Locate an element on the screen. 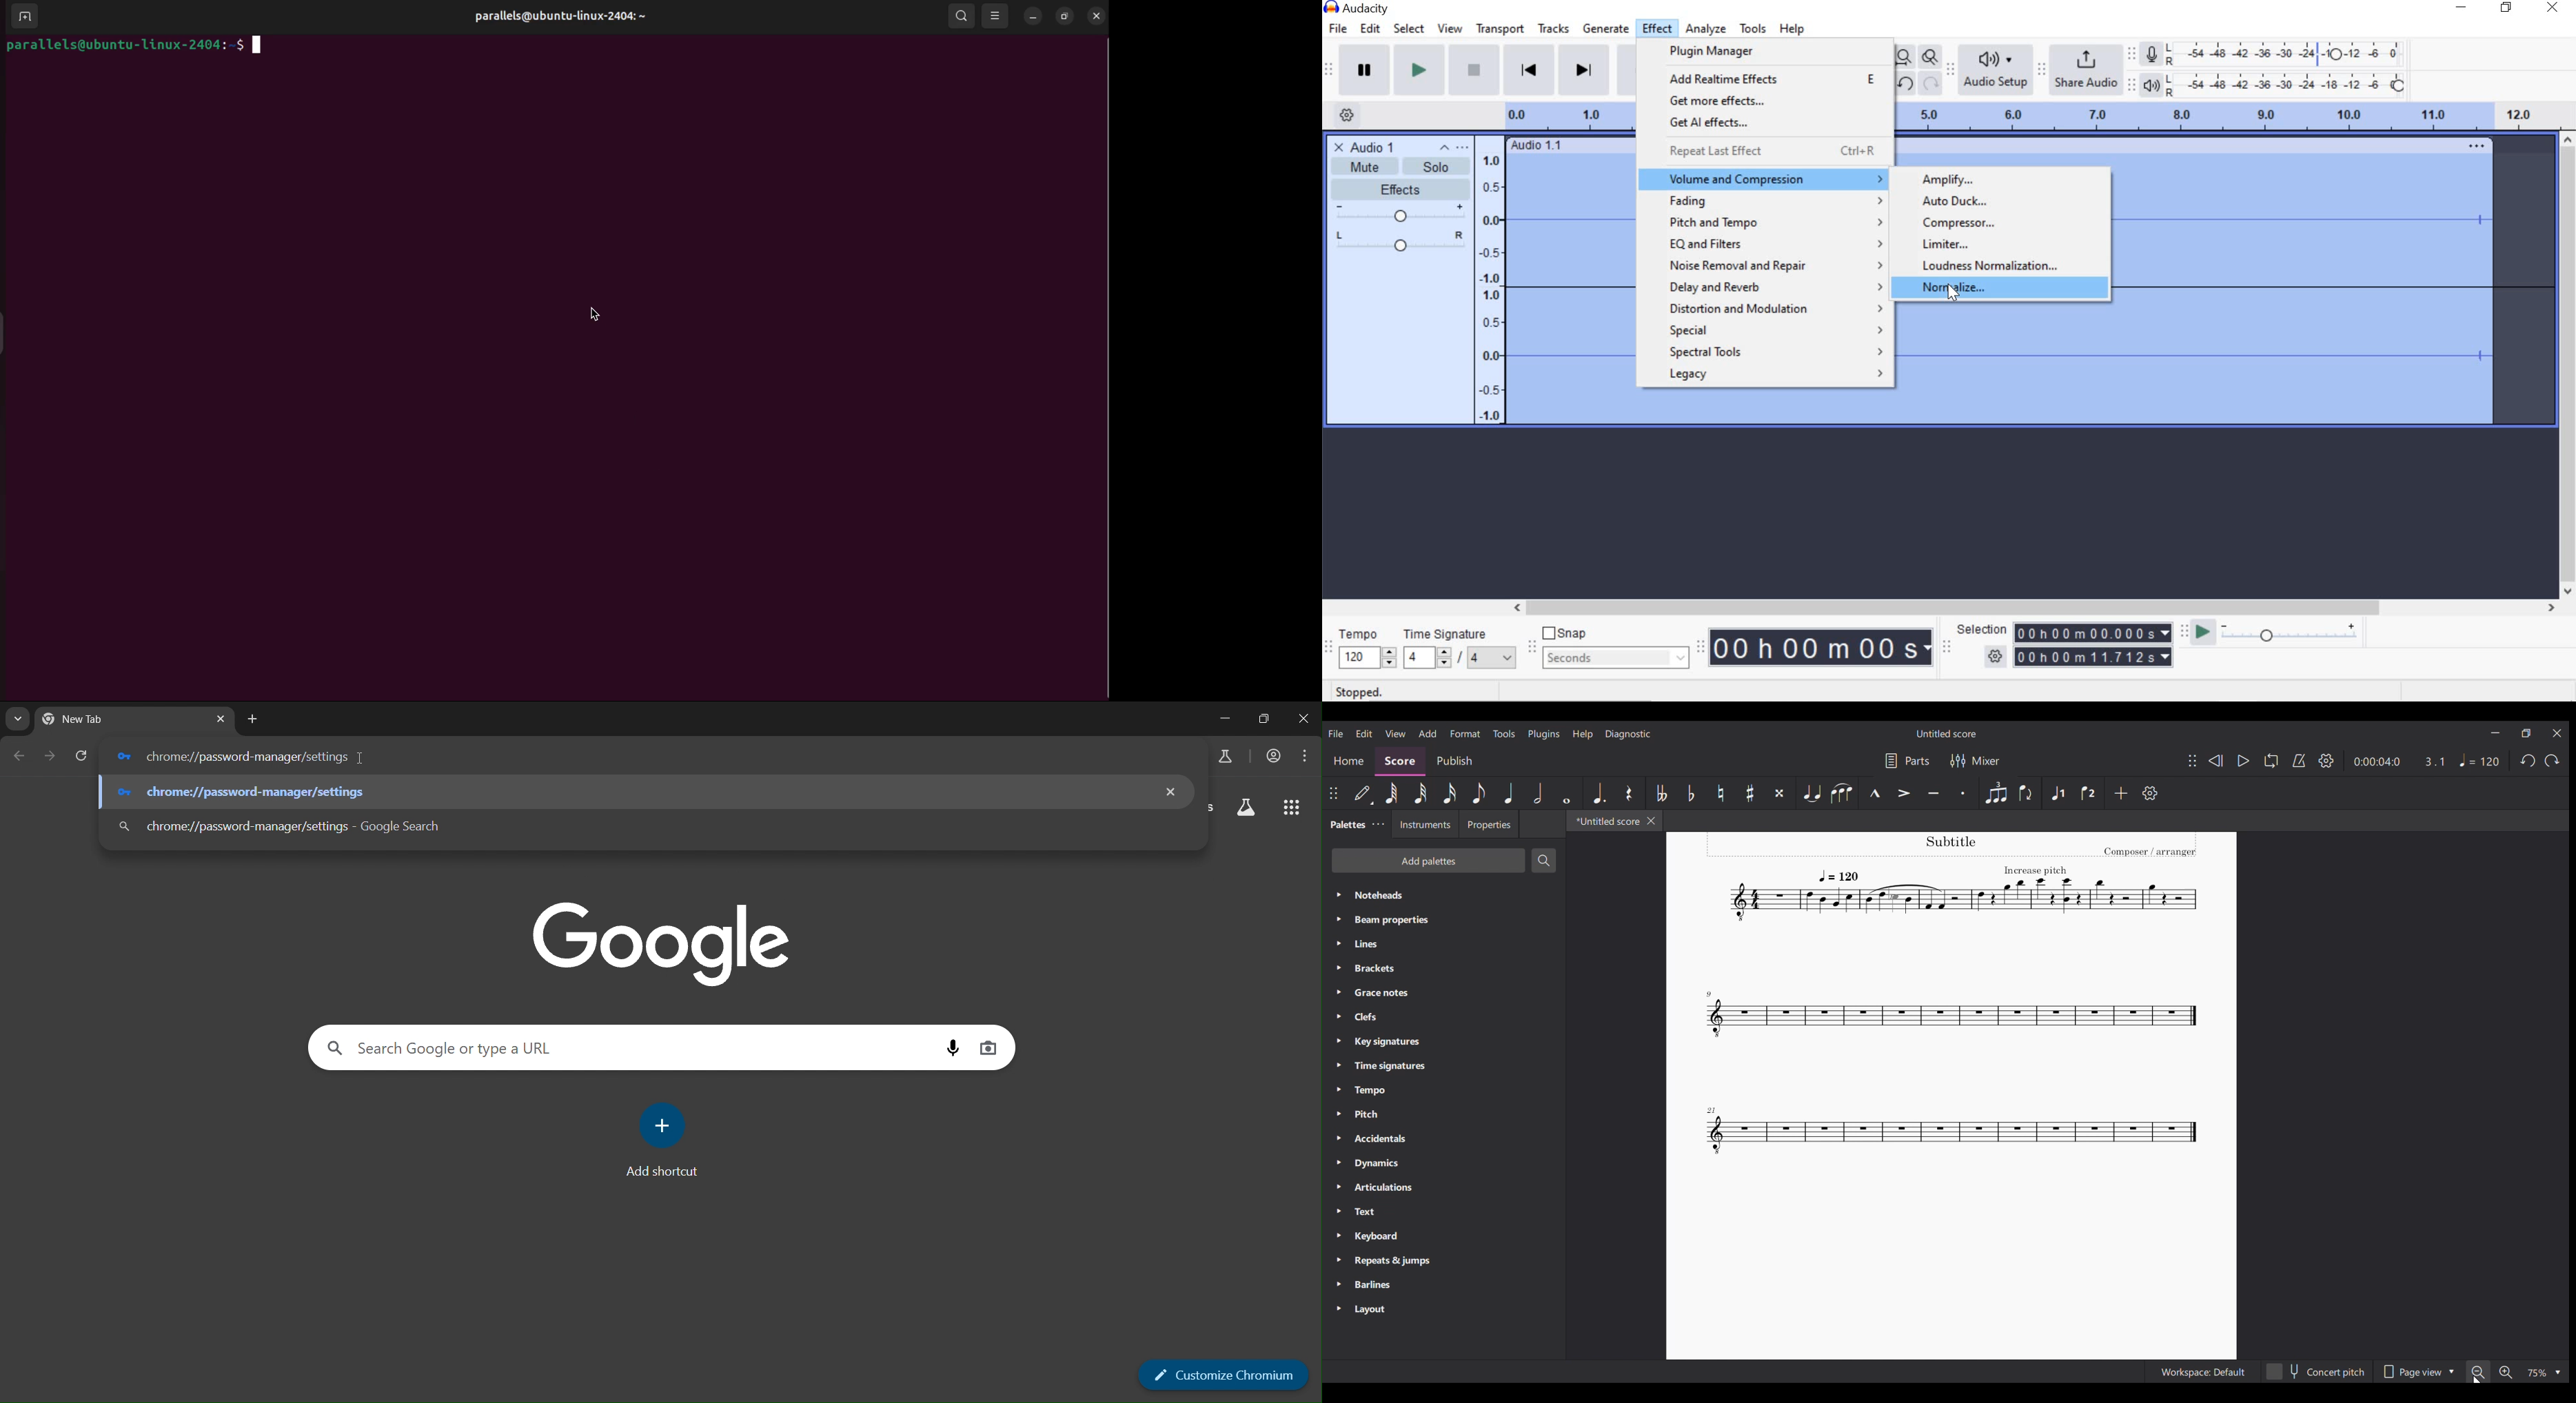  CLOSE is located at coordinates (1337, 146).